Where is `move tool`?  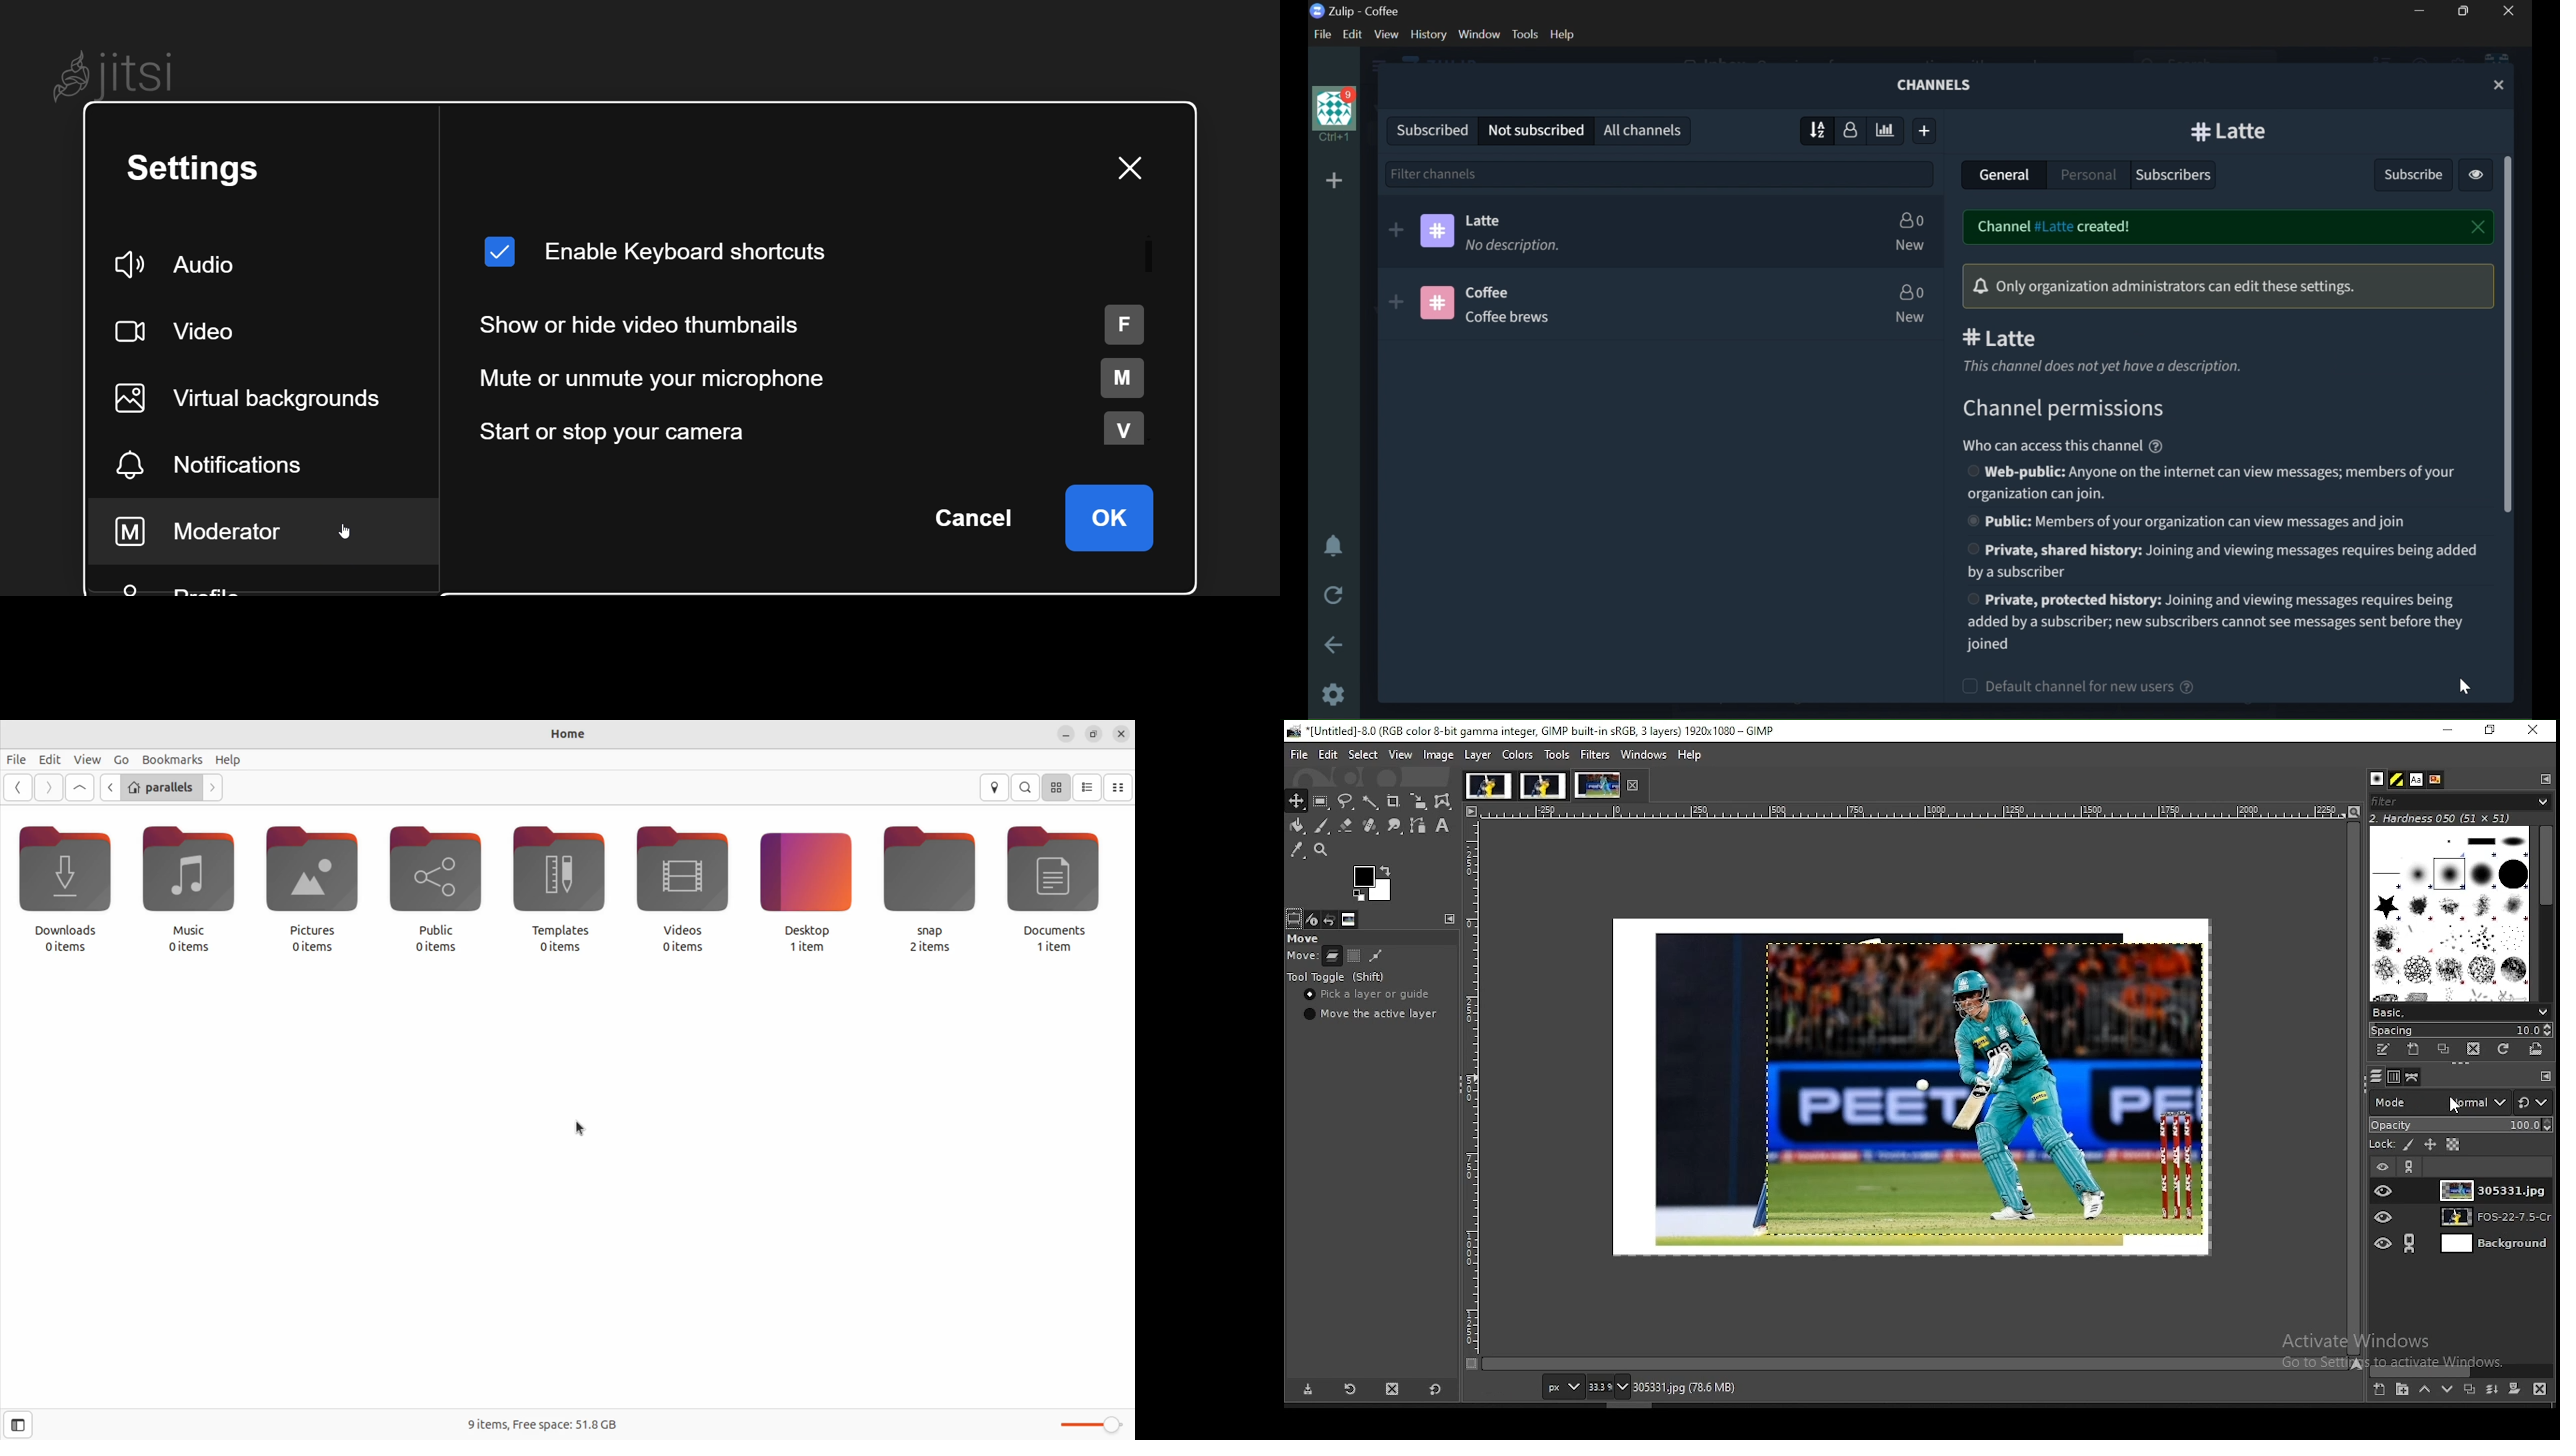 move tool is located at coordinates (1297, 801).